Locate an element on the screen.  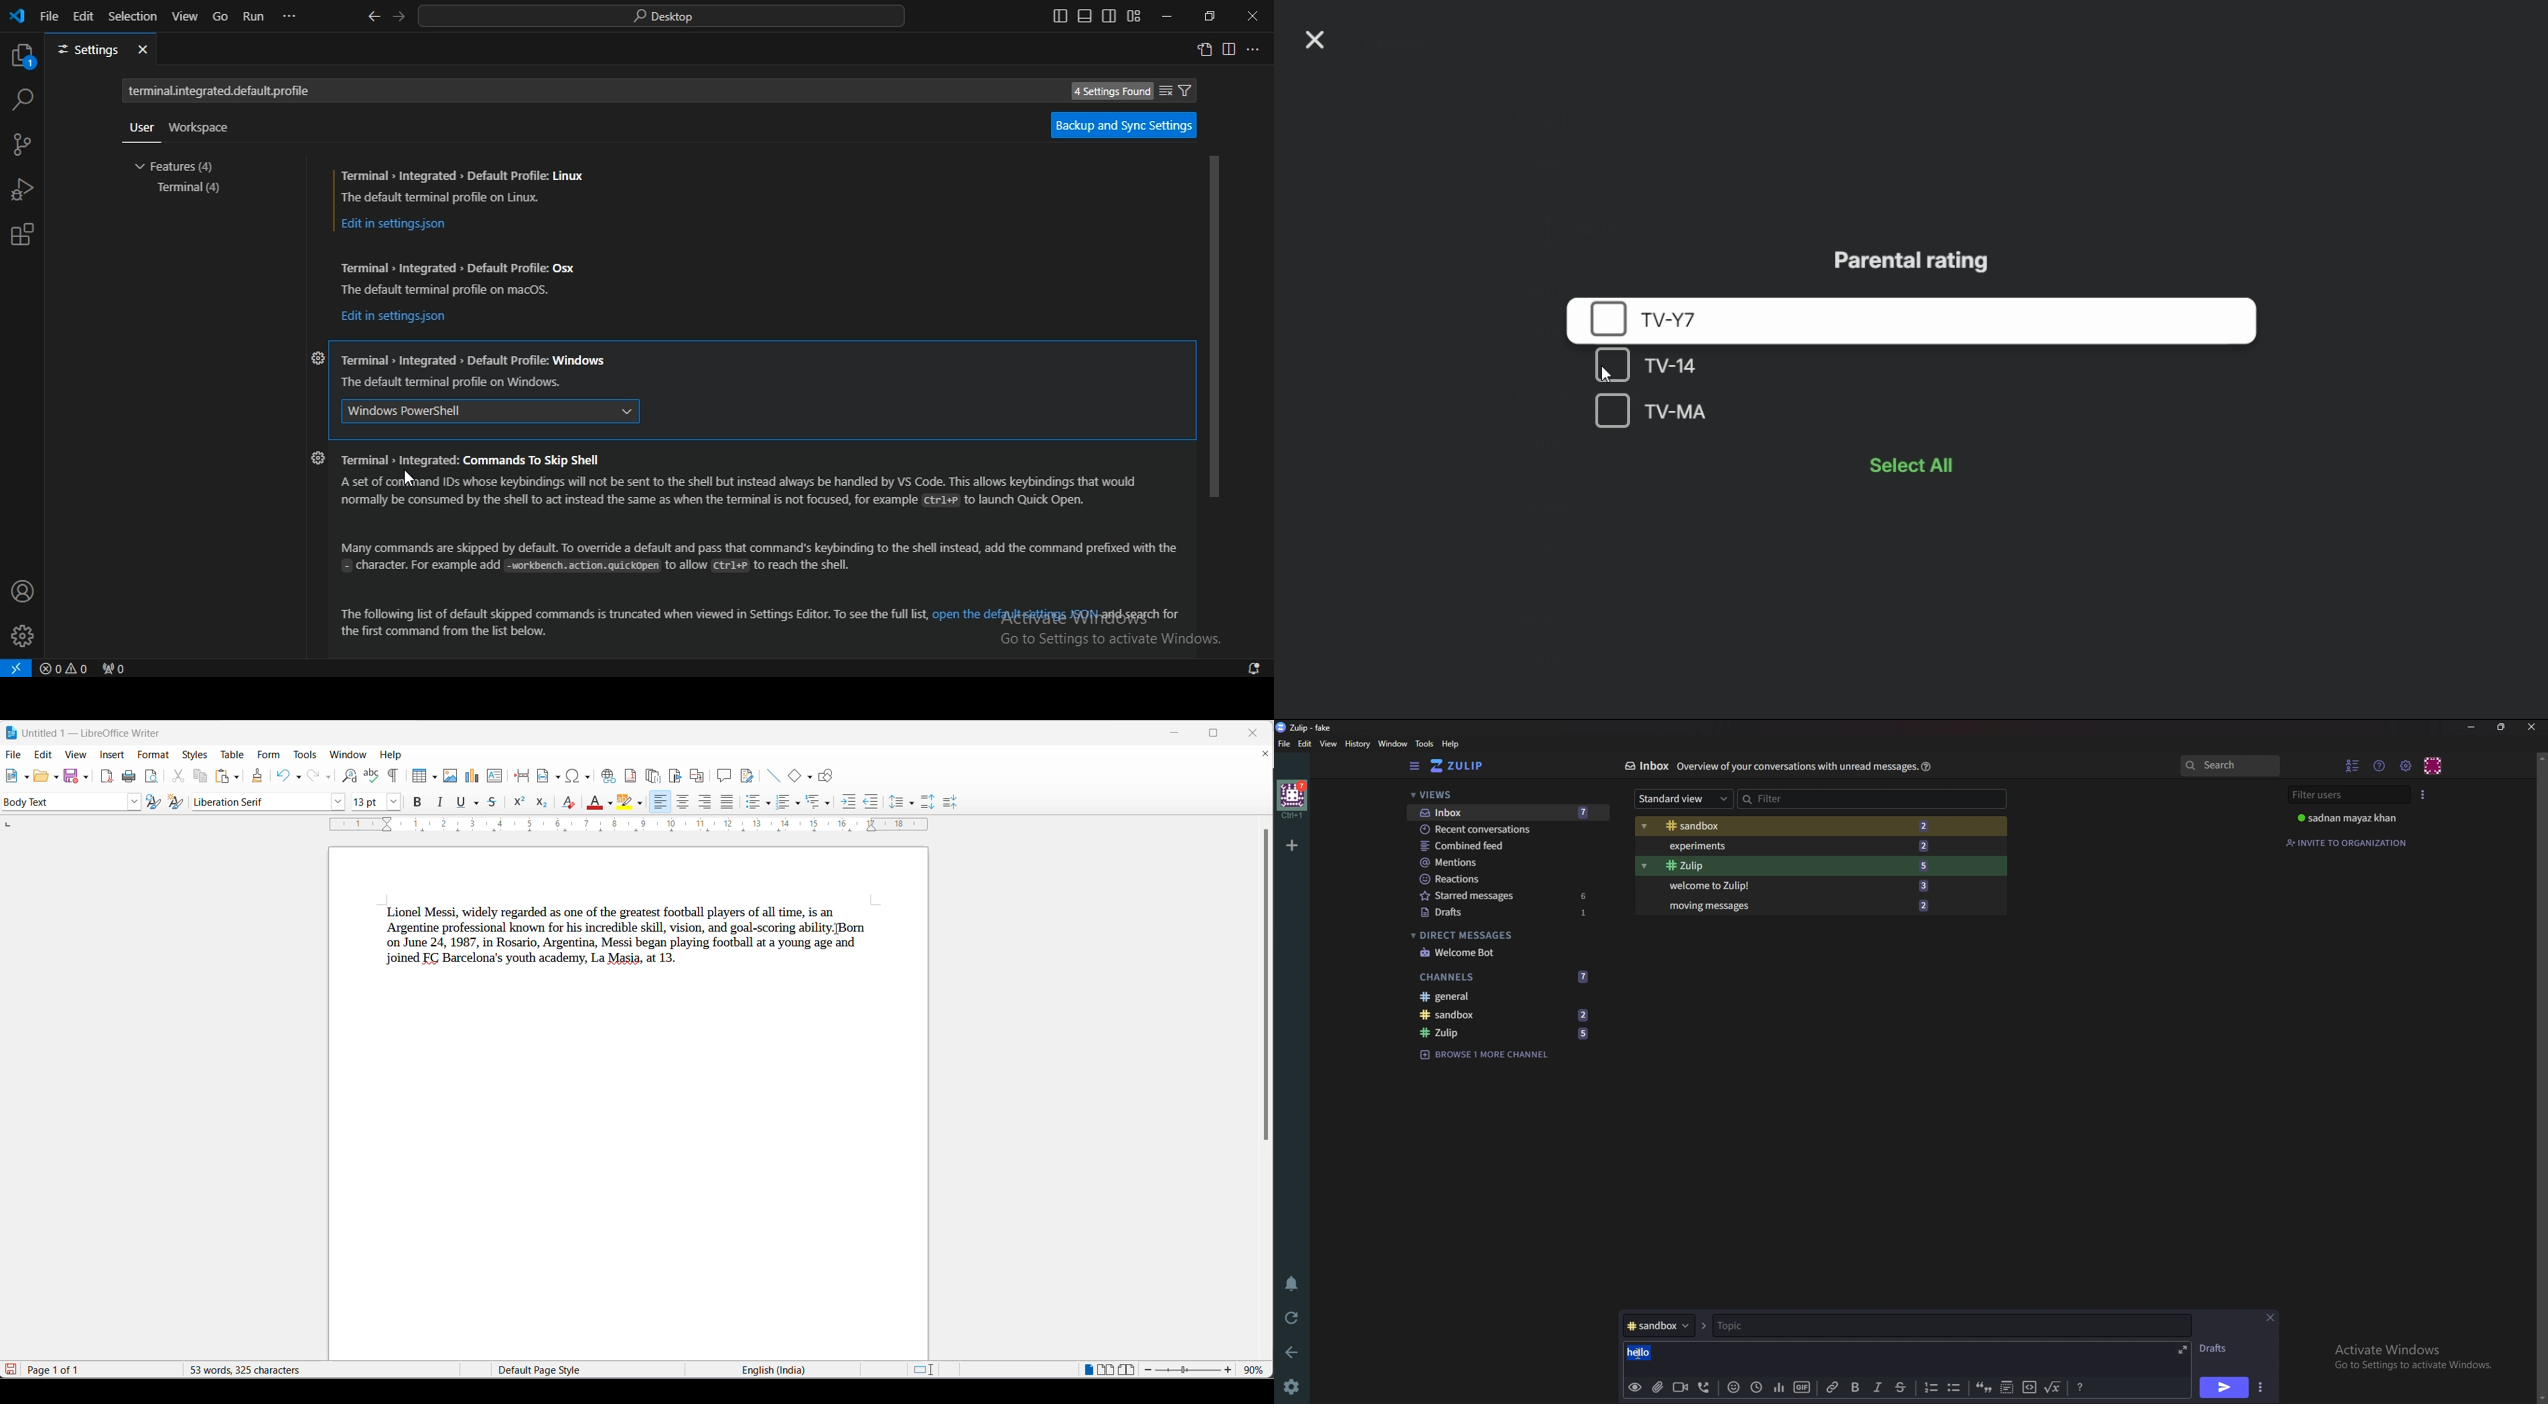
search is located at coordinates (667, 18).